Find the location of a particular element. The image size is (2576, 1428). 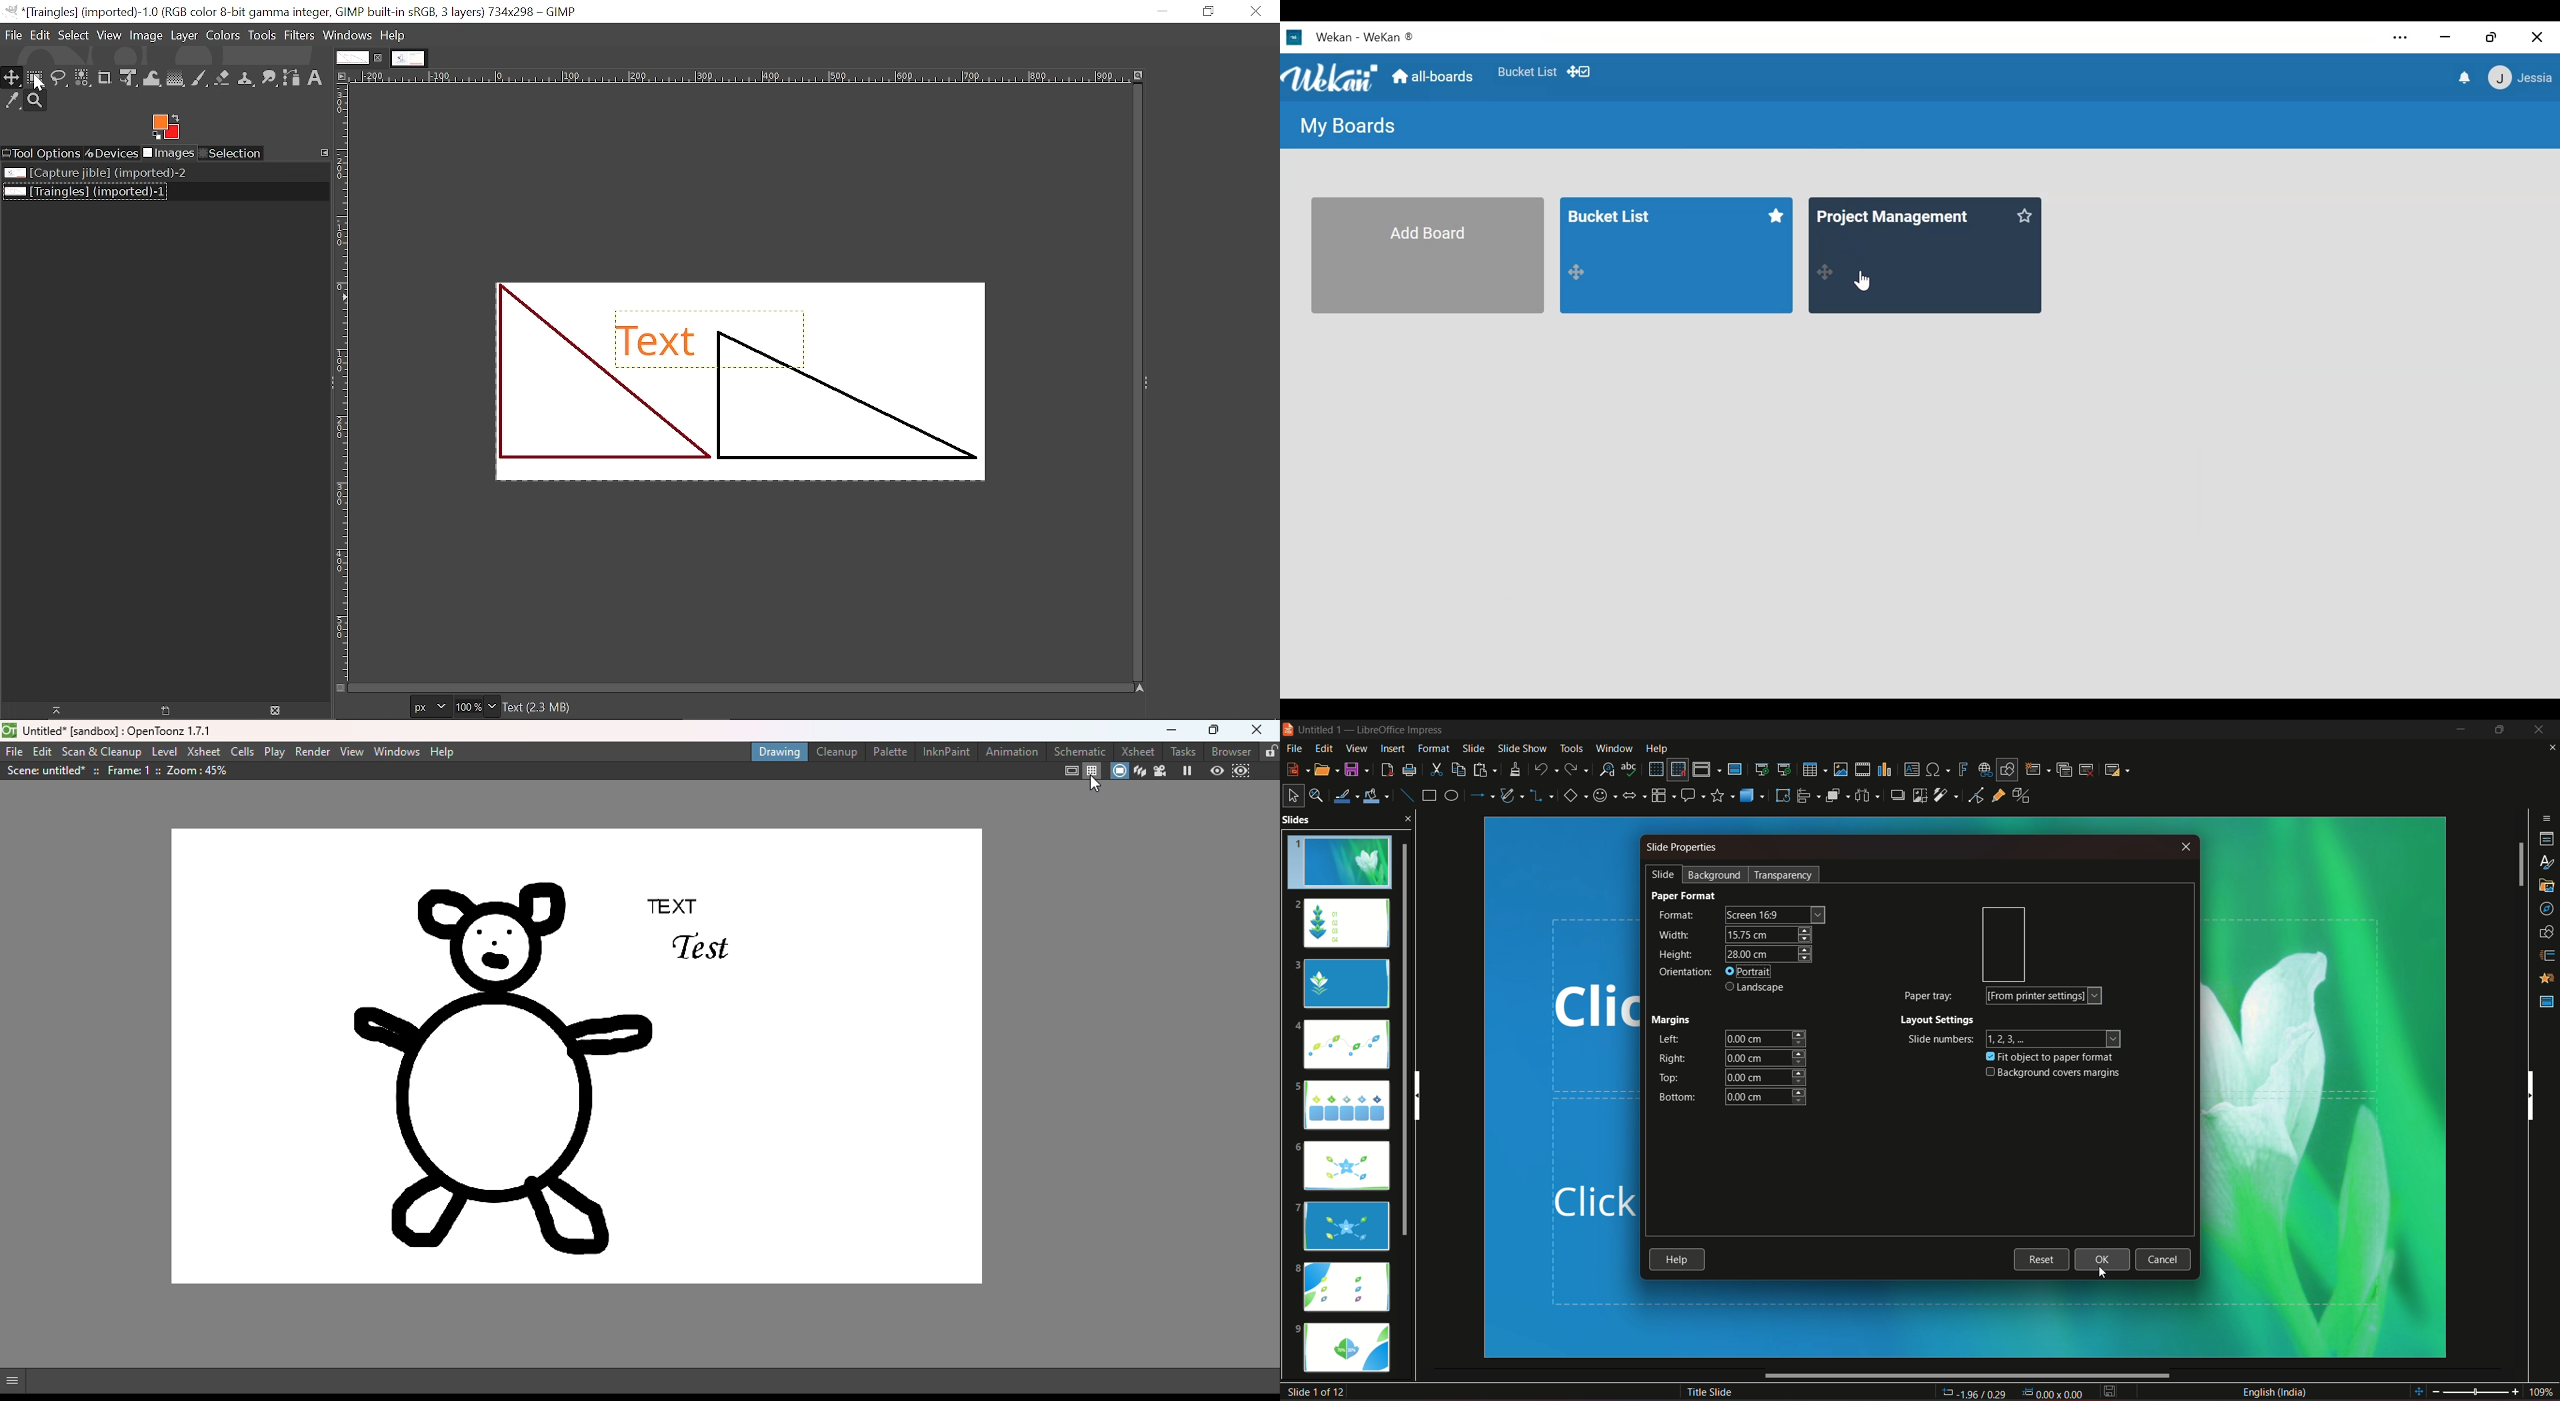

portrait is located at coordinates (1756, 973).